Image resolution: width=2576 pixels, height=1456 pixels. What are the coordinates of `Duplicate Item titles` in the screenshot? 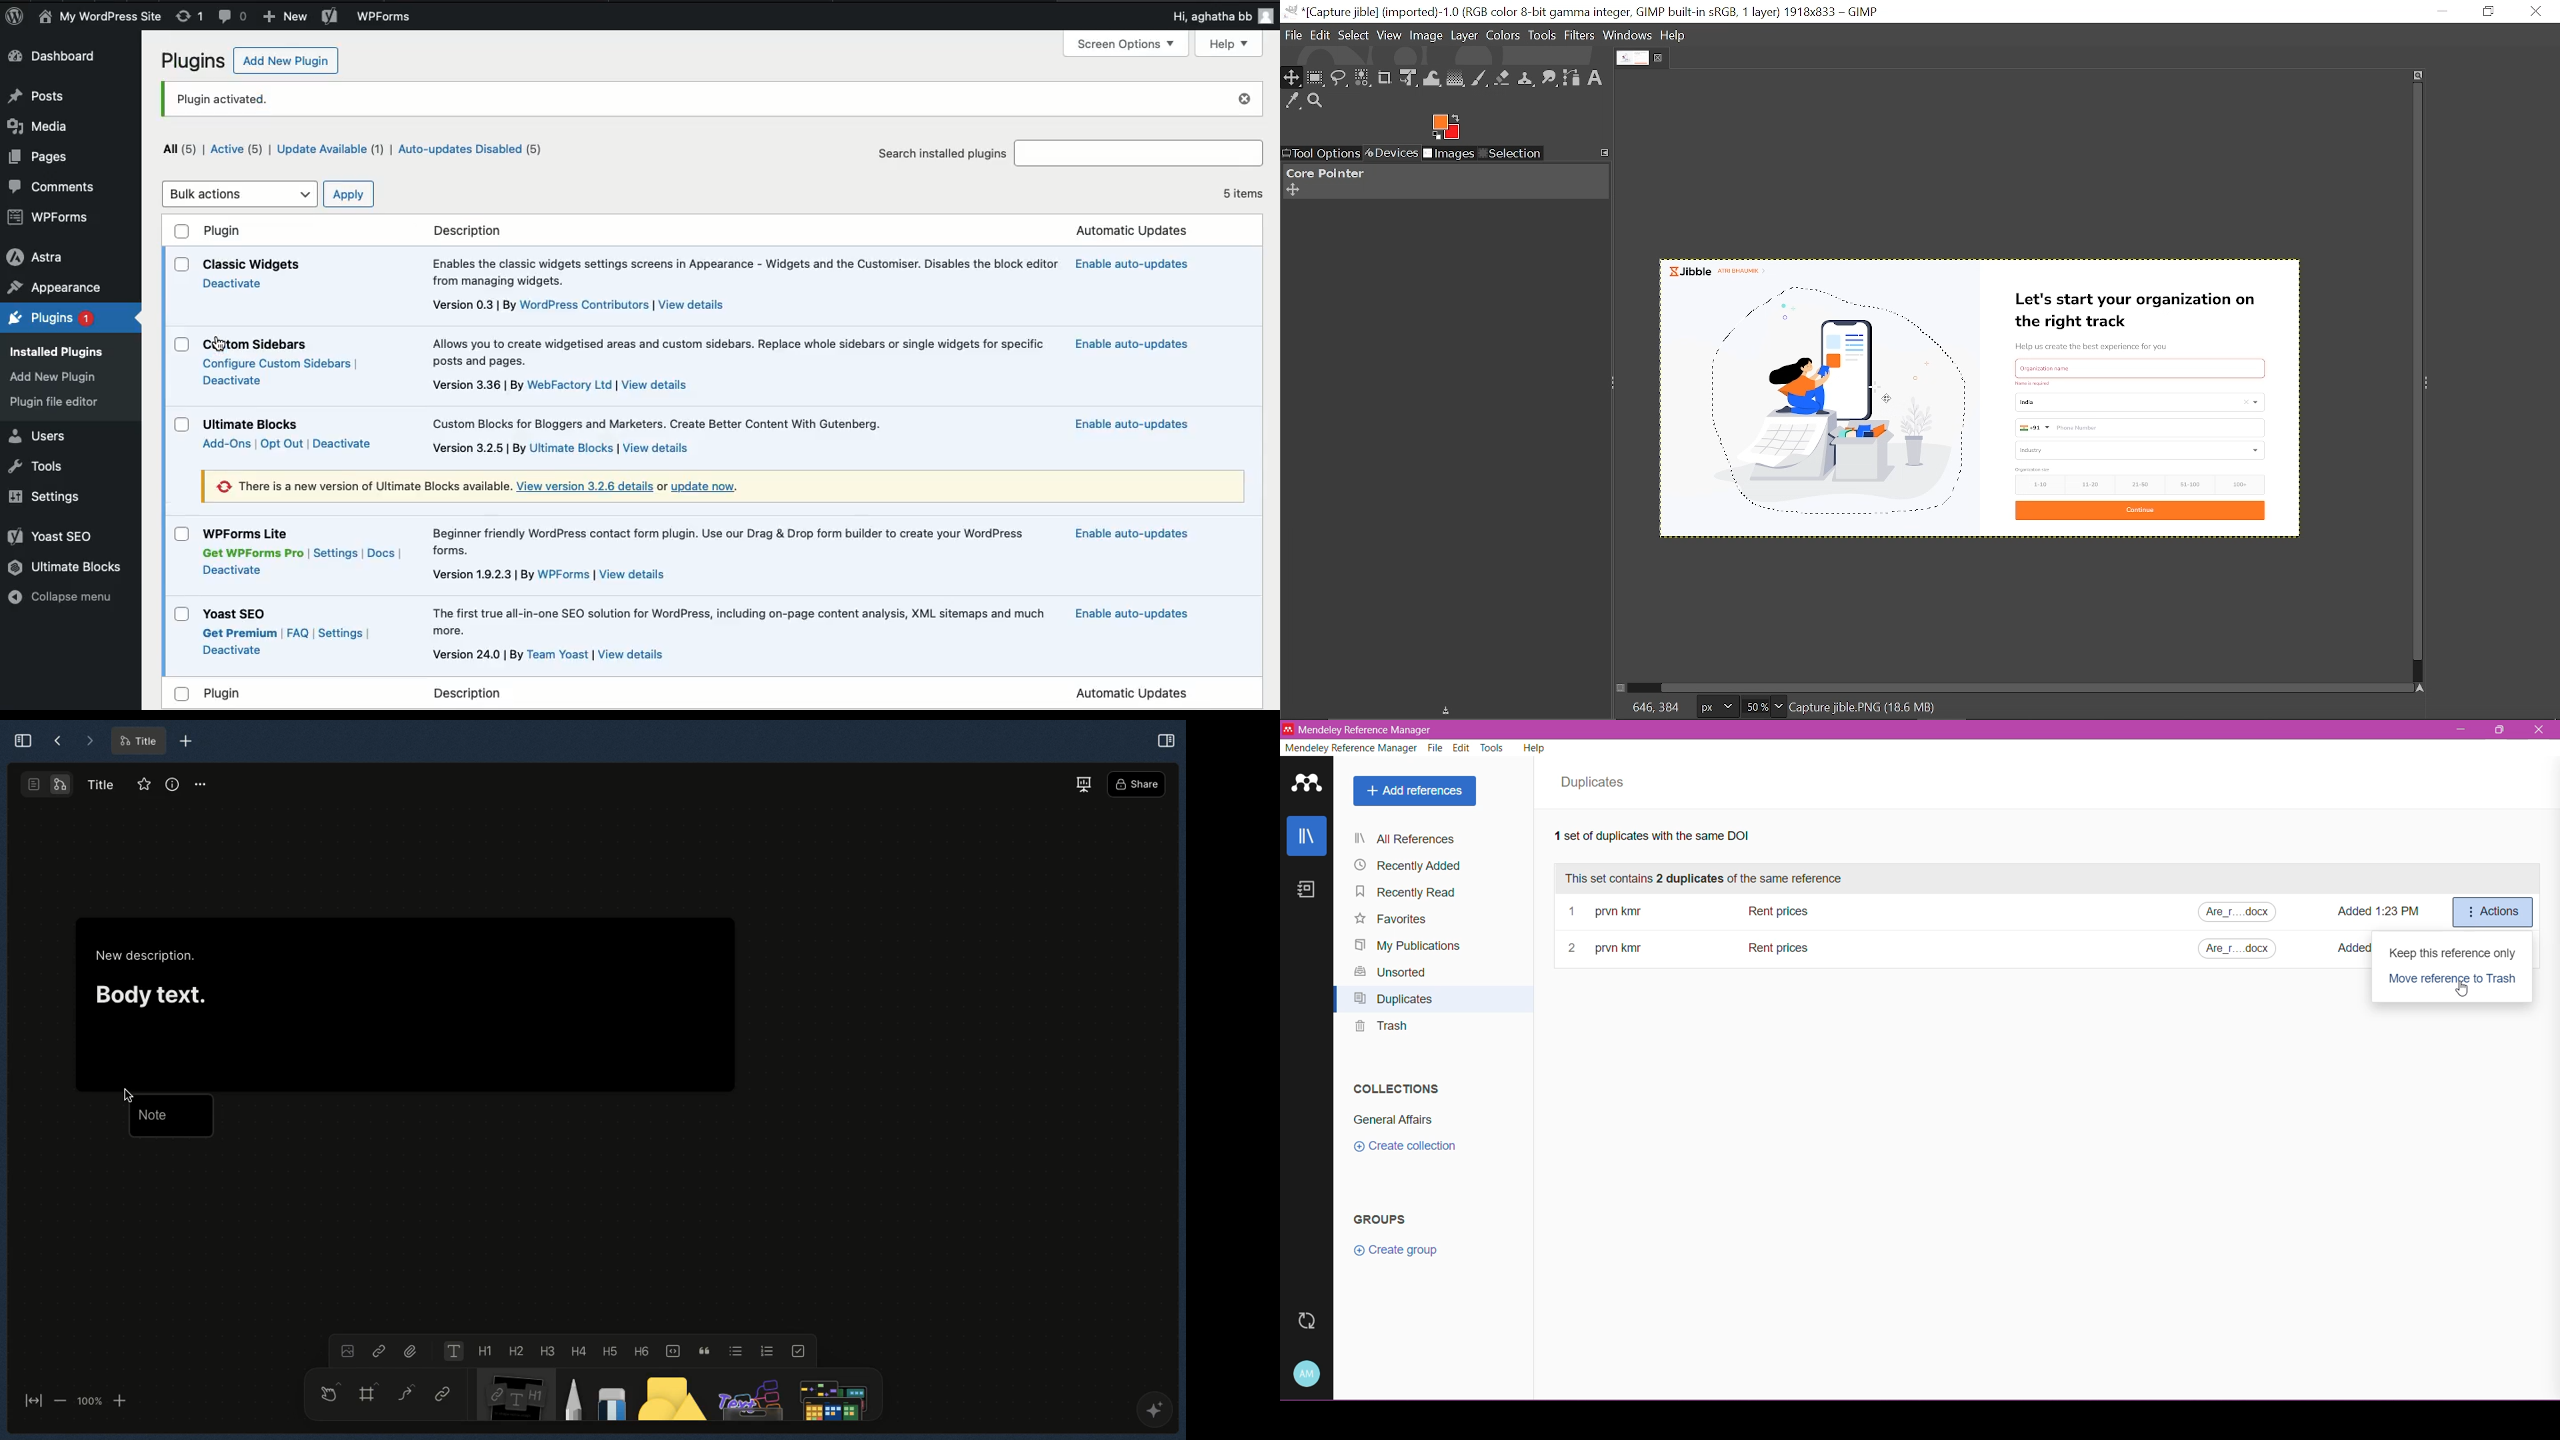 It's located at (1778, 910).